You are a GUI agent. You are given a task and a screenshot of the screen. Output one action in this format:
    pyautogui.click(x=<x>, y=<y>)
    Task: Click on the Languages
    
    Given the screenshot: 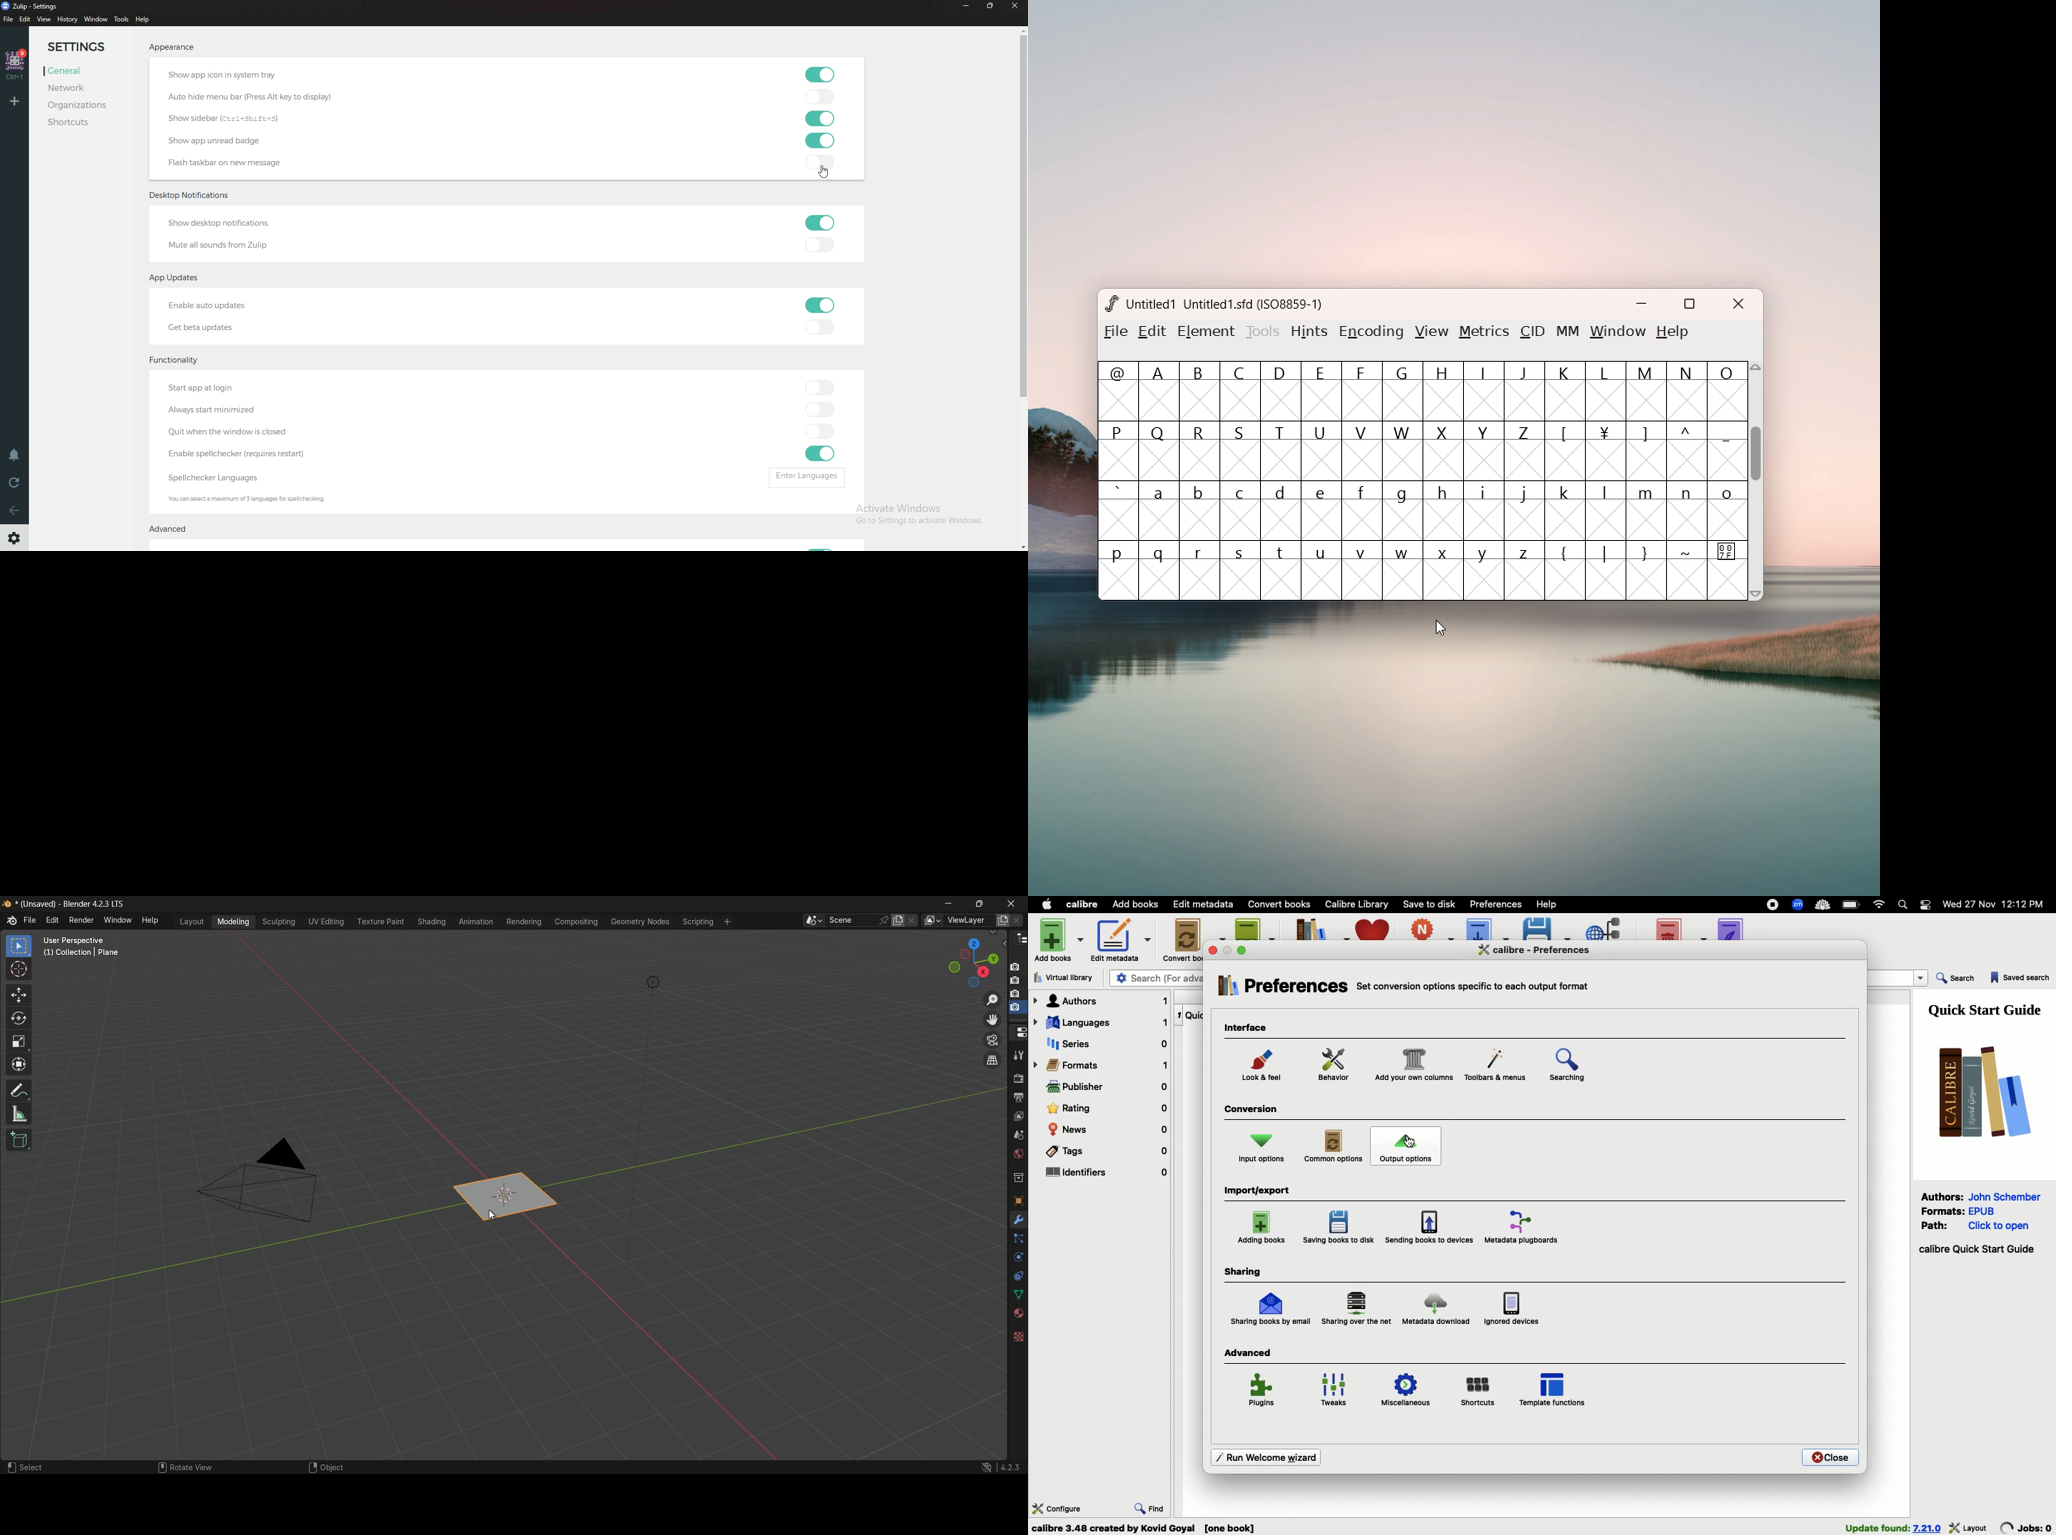 What is the action you would take?
    pyautogui.click(x=1100, y=1024)
    